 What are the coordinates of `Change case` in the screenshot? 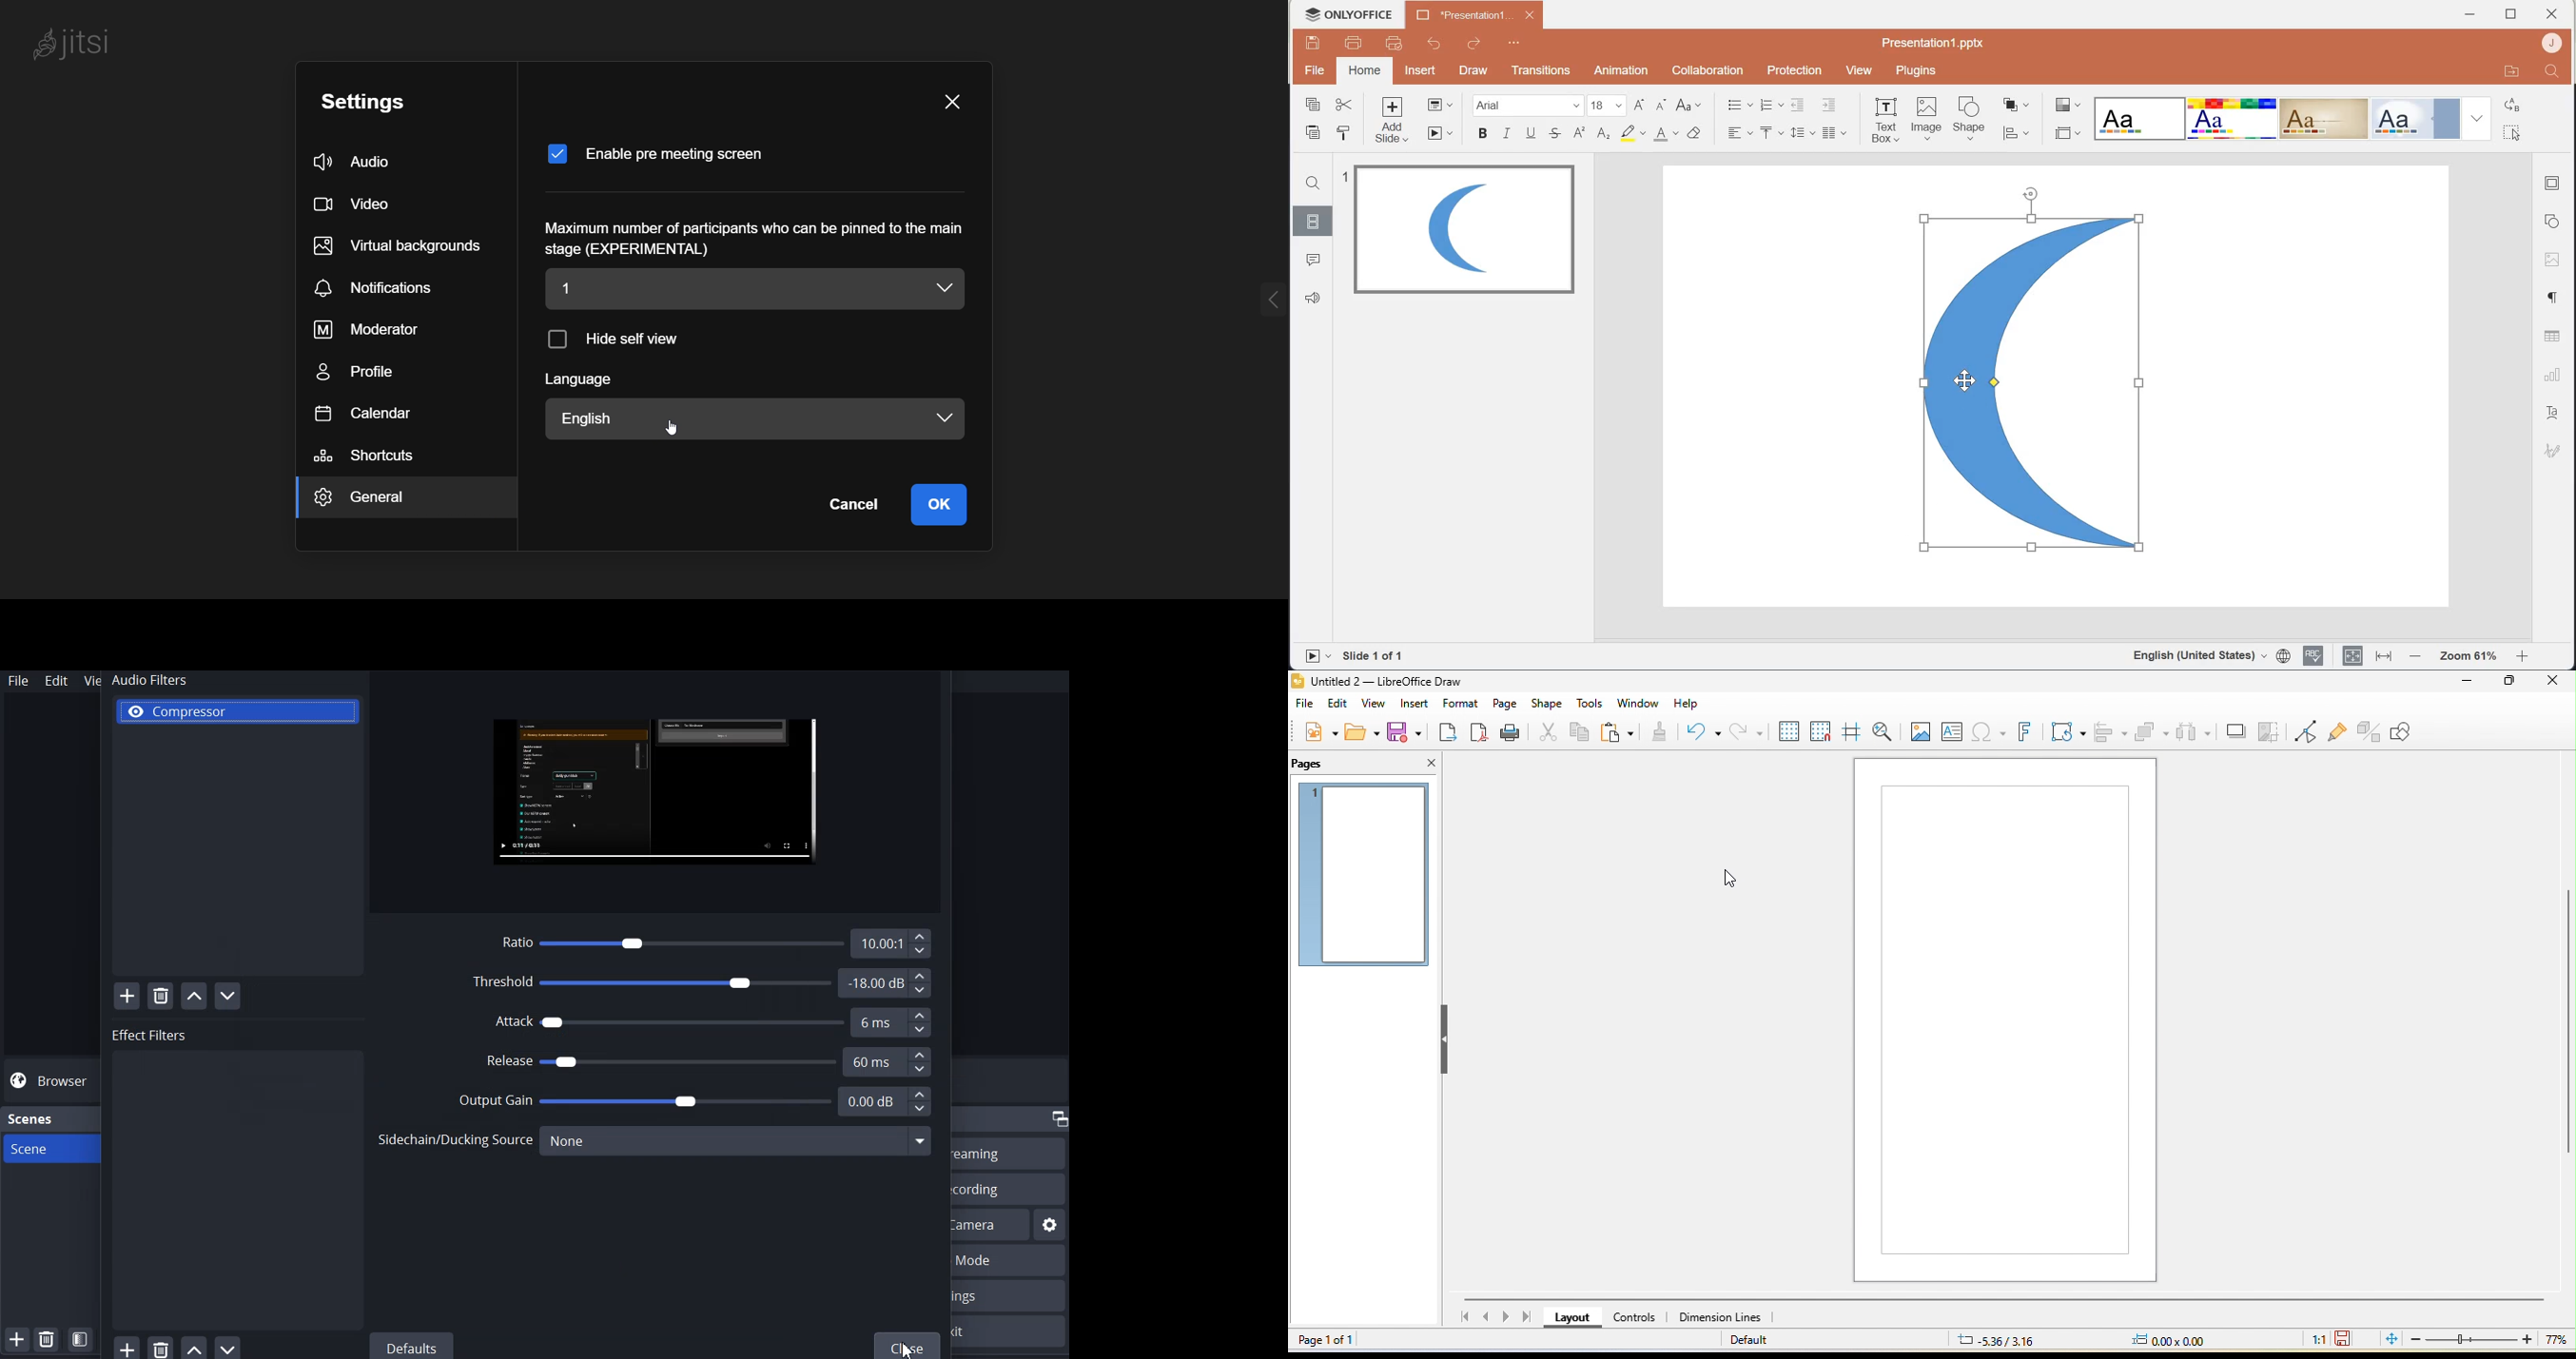 It's located at (1688, 105).